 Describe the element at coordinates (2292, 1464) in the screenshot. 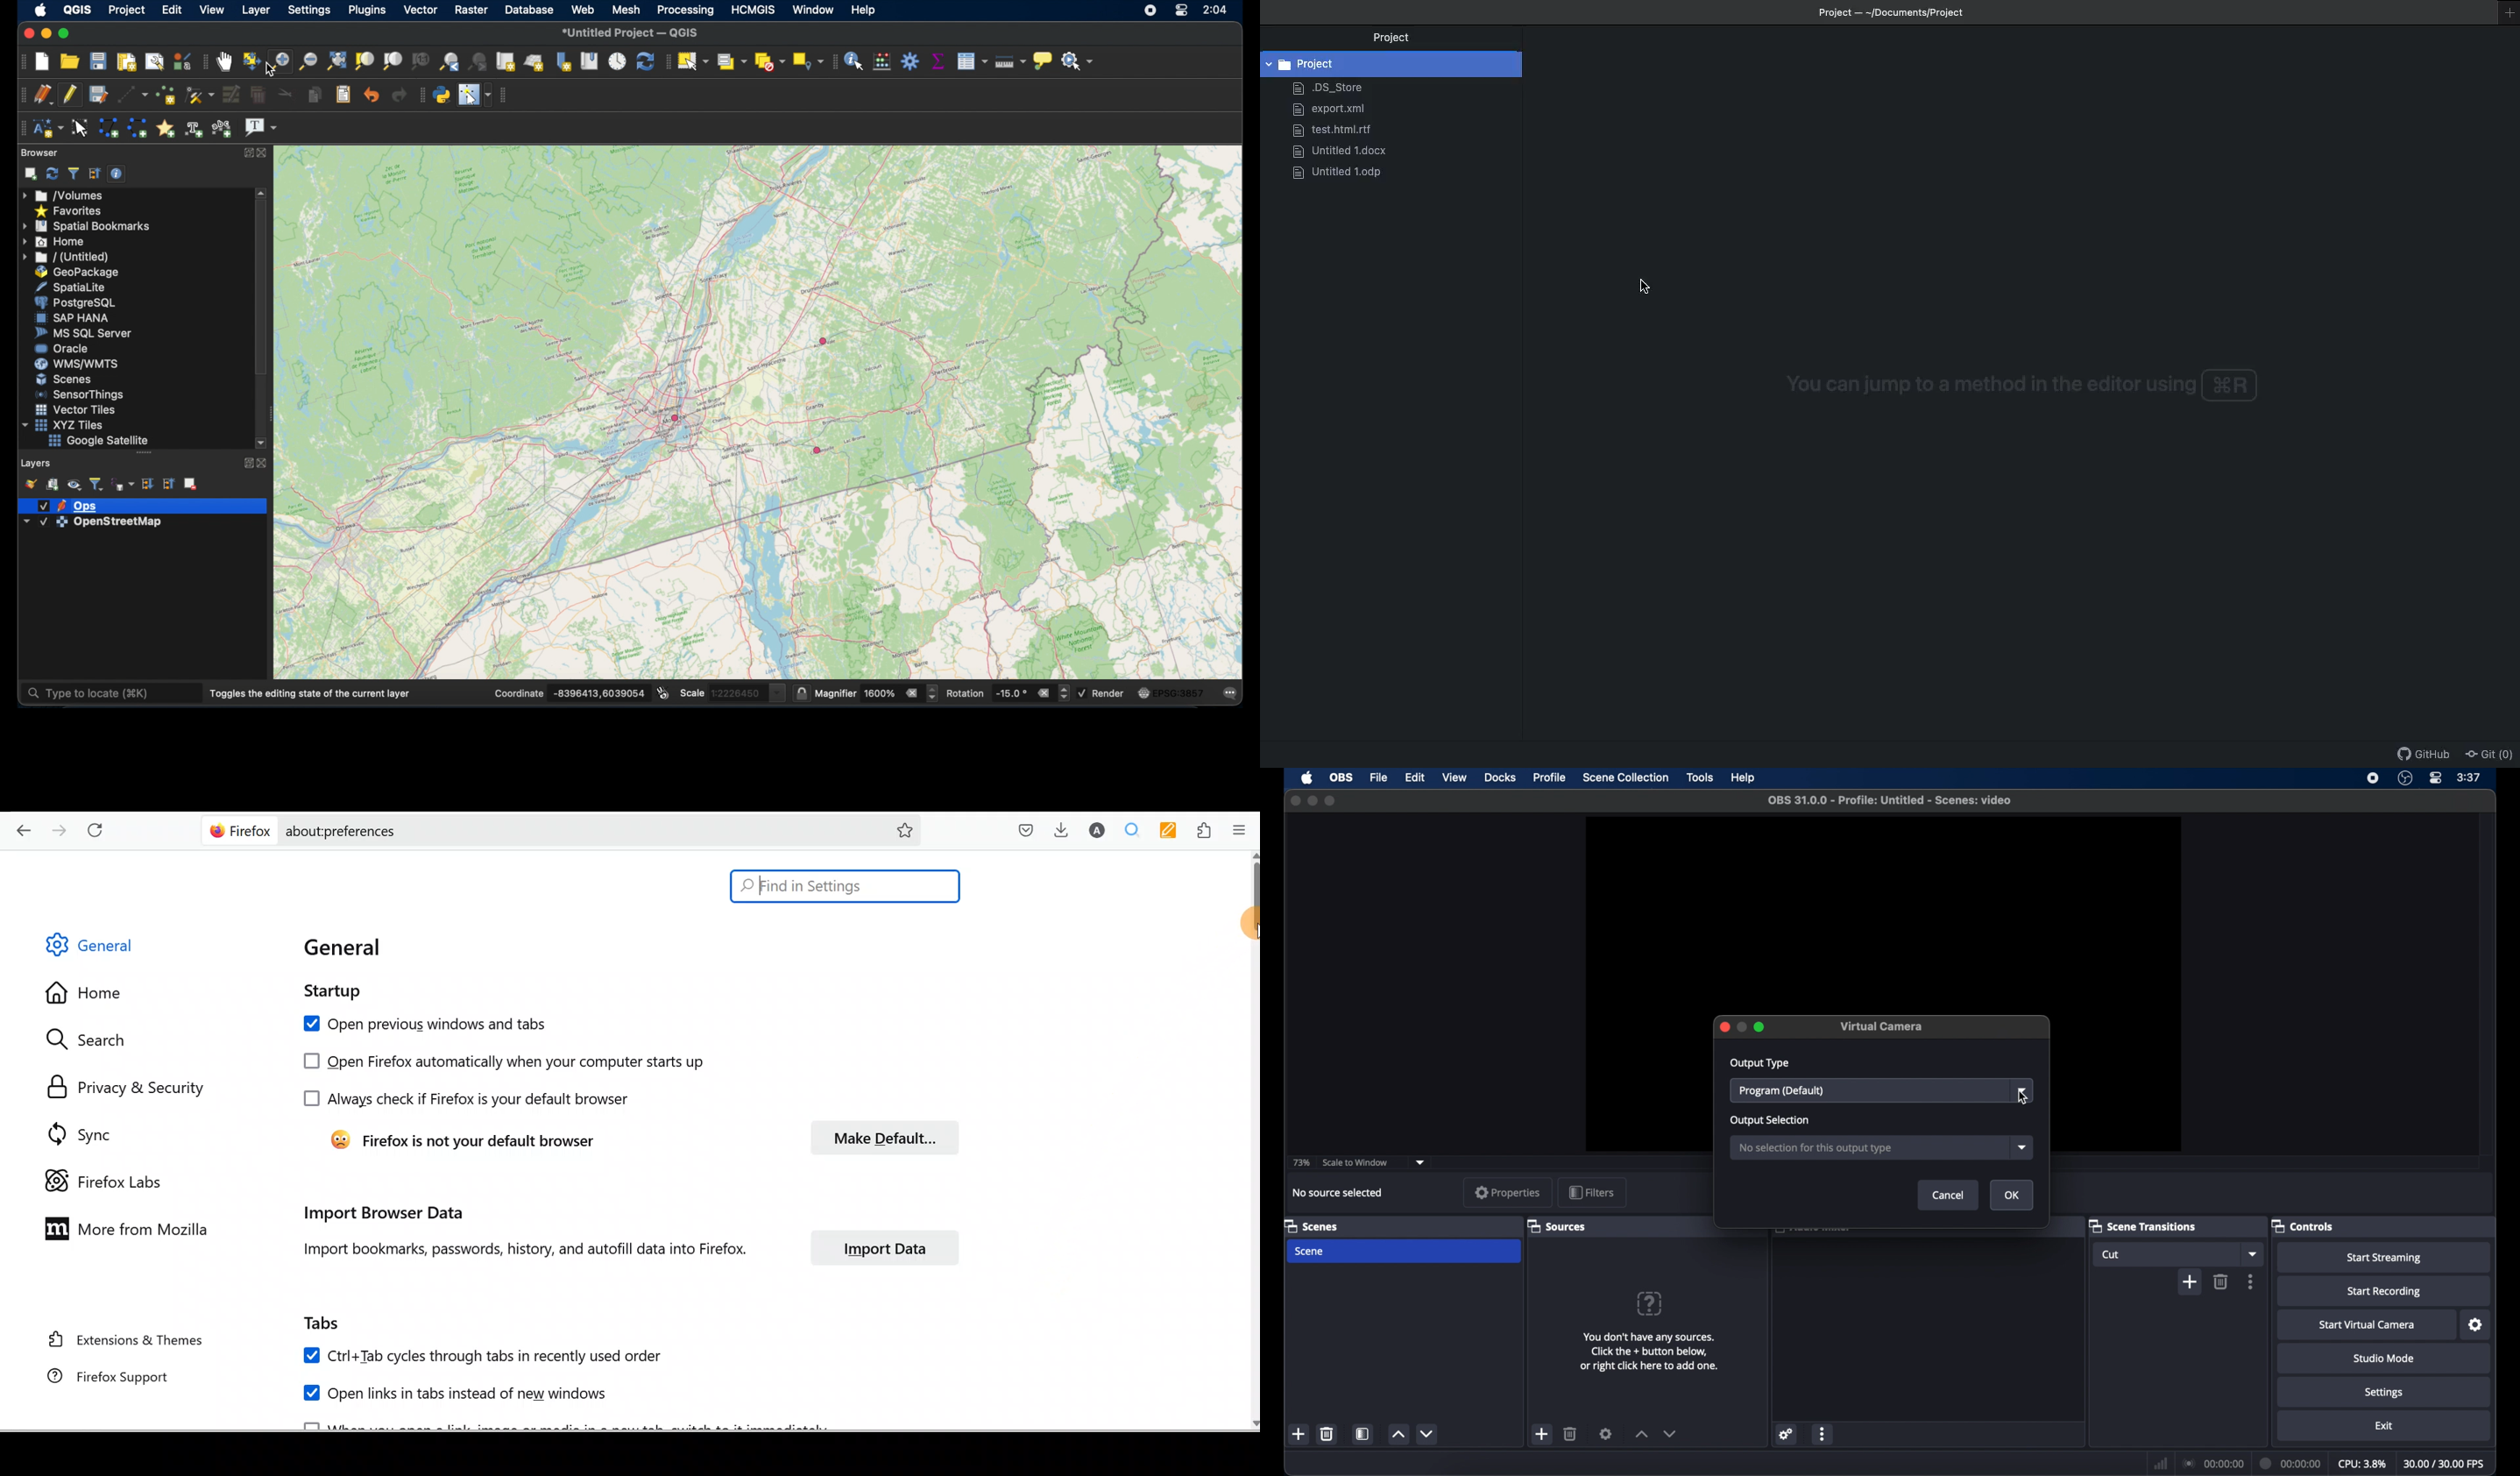

I see `duration` at that location.